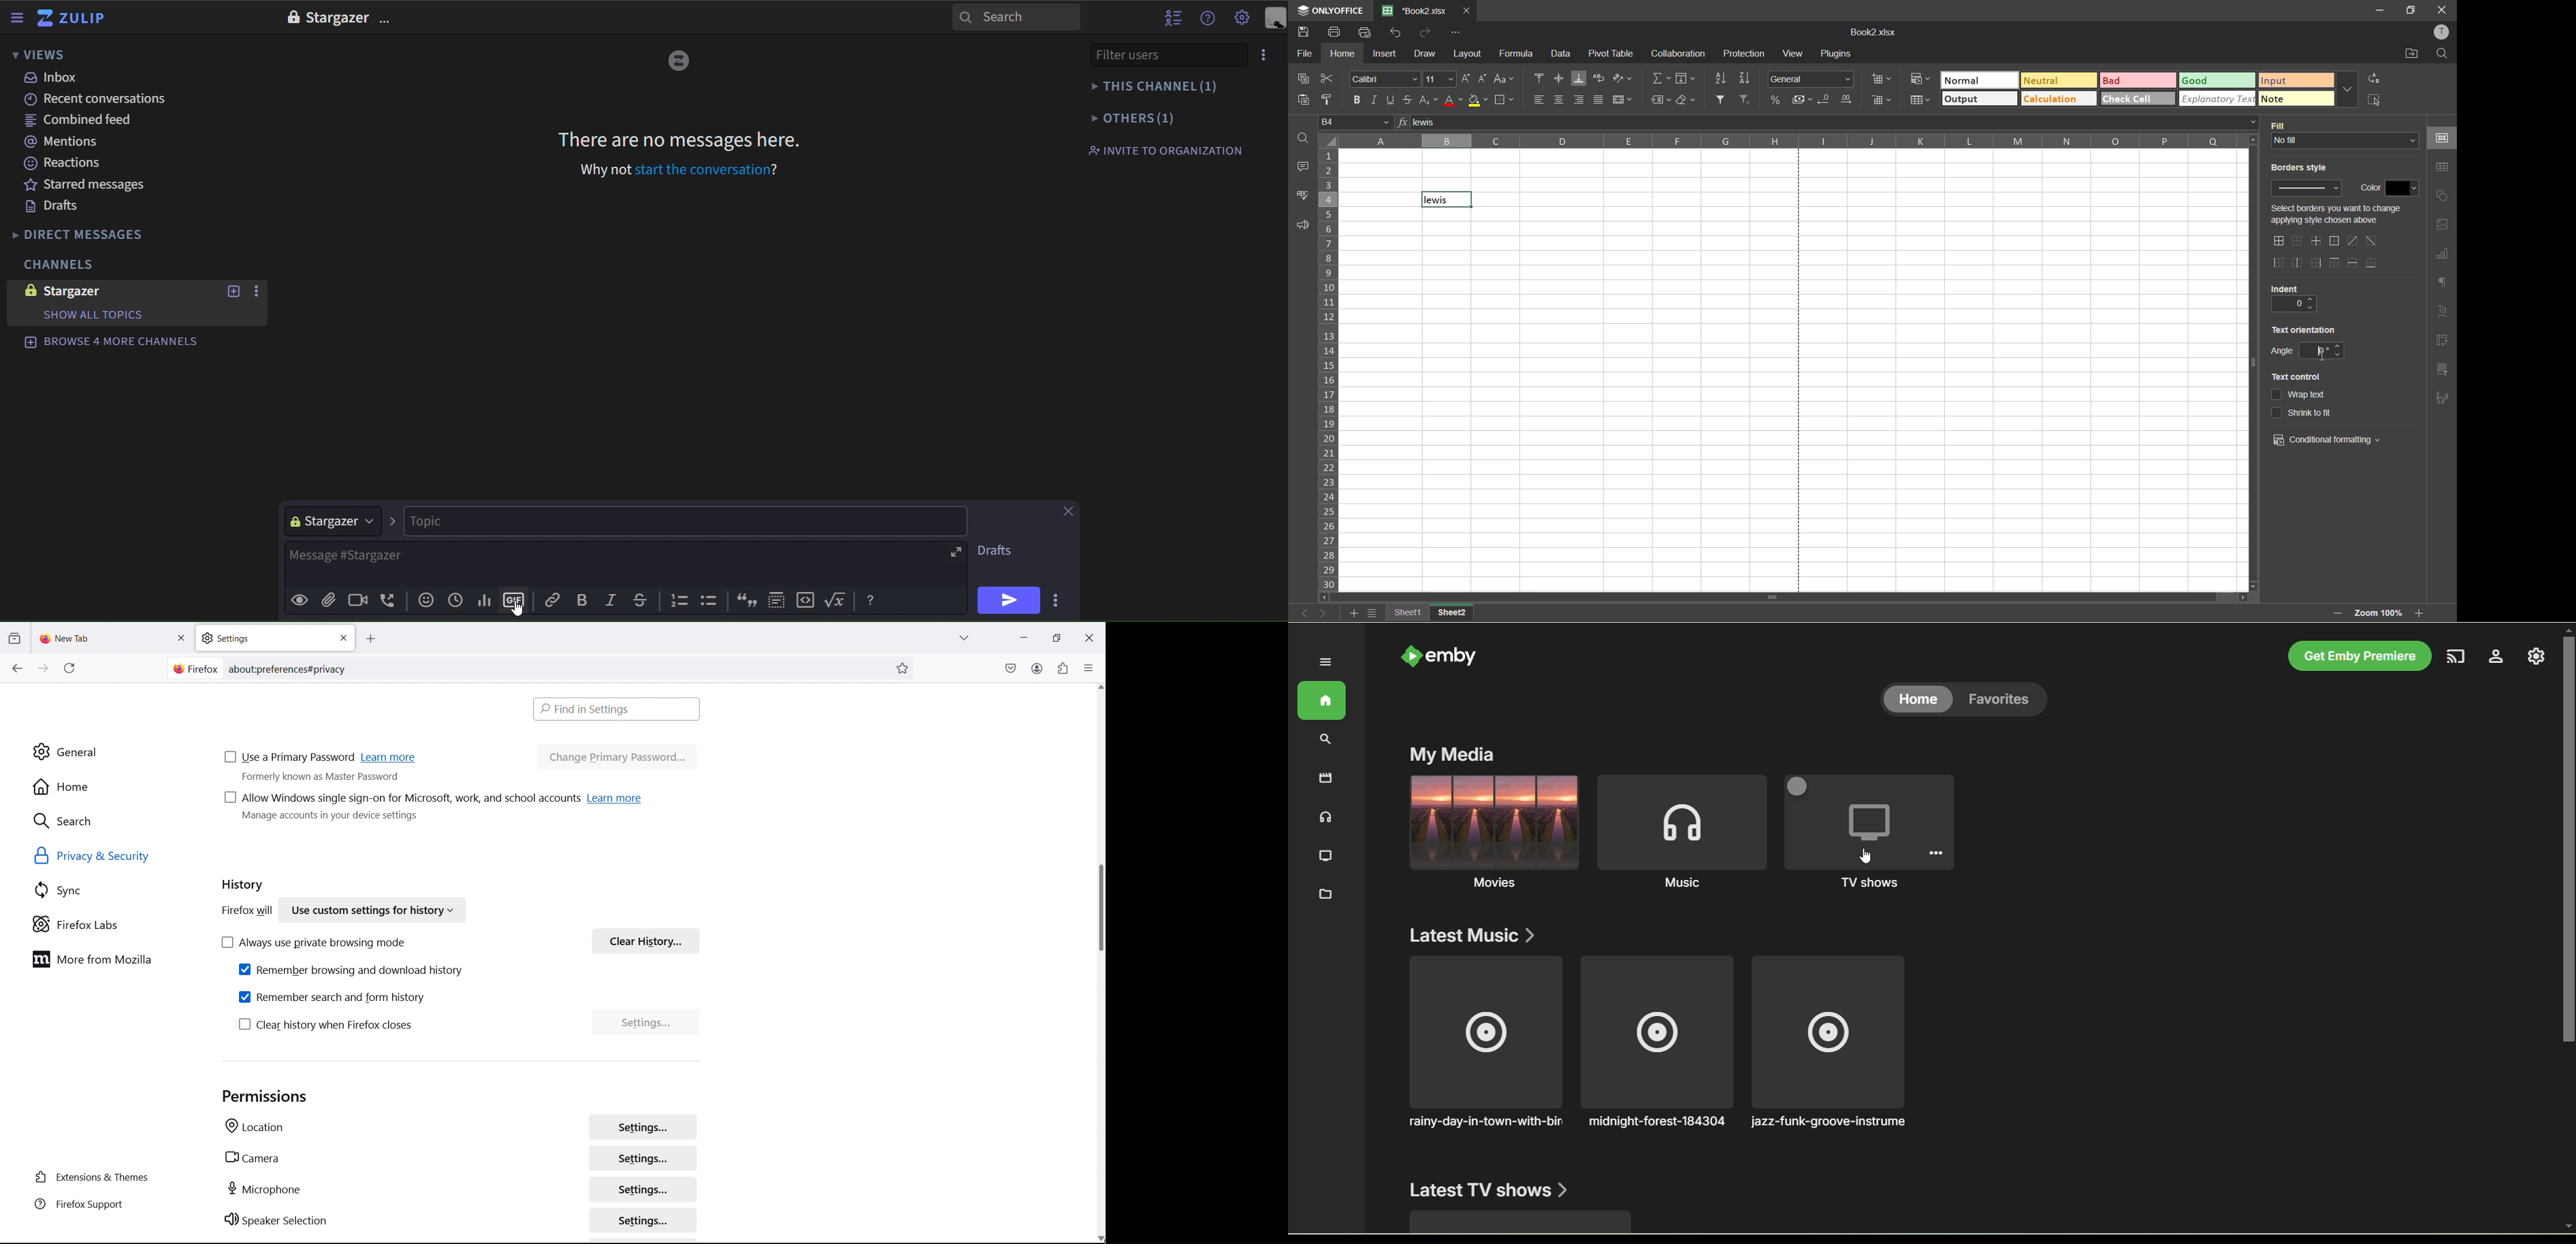 The width and height of the screenshot is (2576, 1260). Describe the element at coordinates (1541, 80) in the screenshot. I see `align top` at that location.